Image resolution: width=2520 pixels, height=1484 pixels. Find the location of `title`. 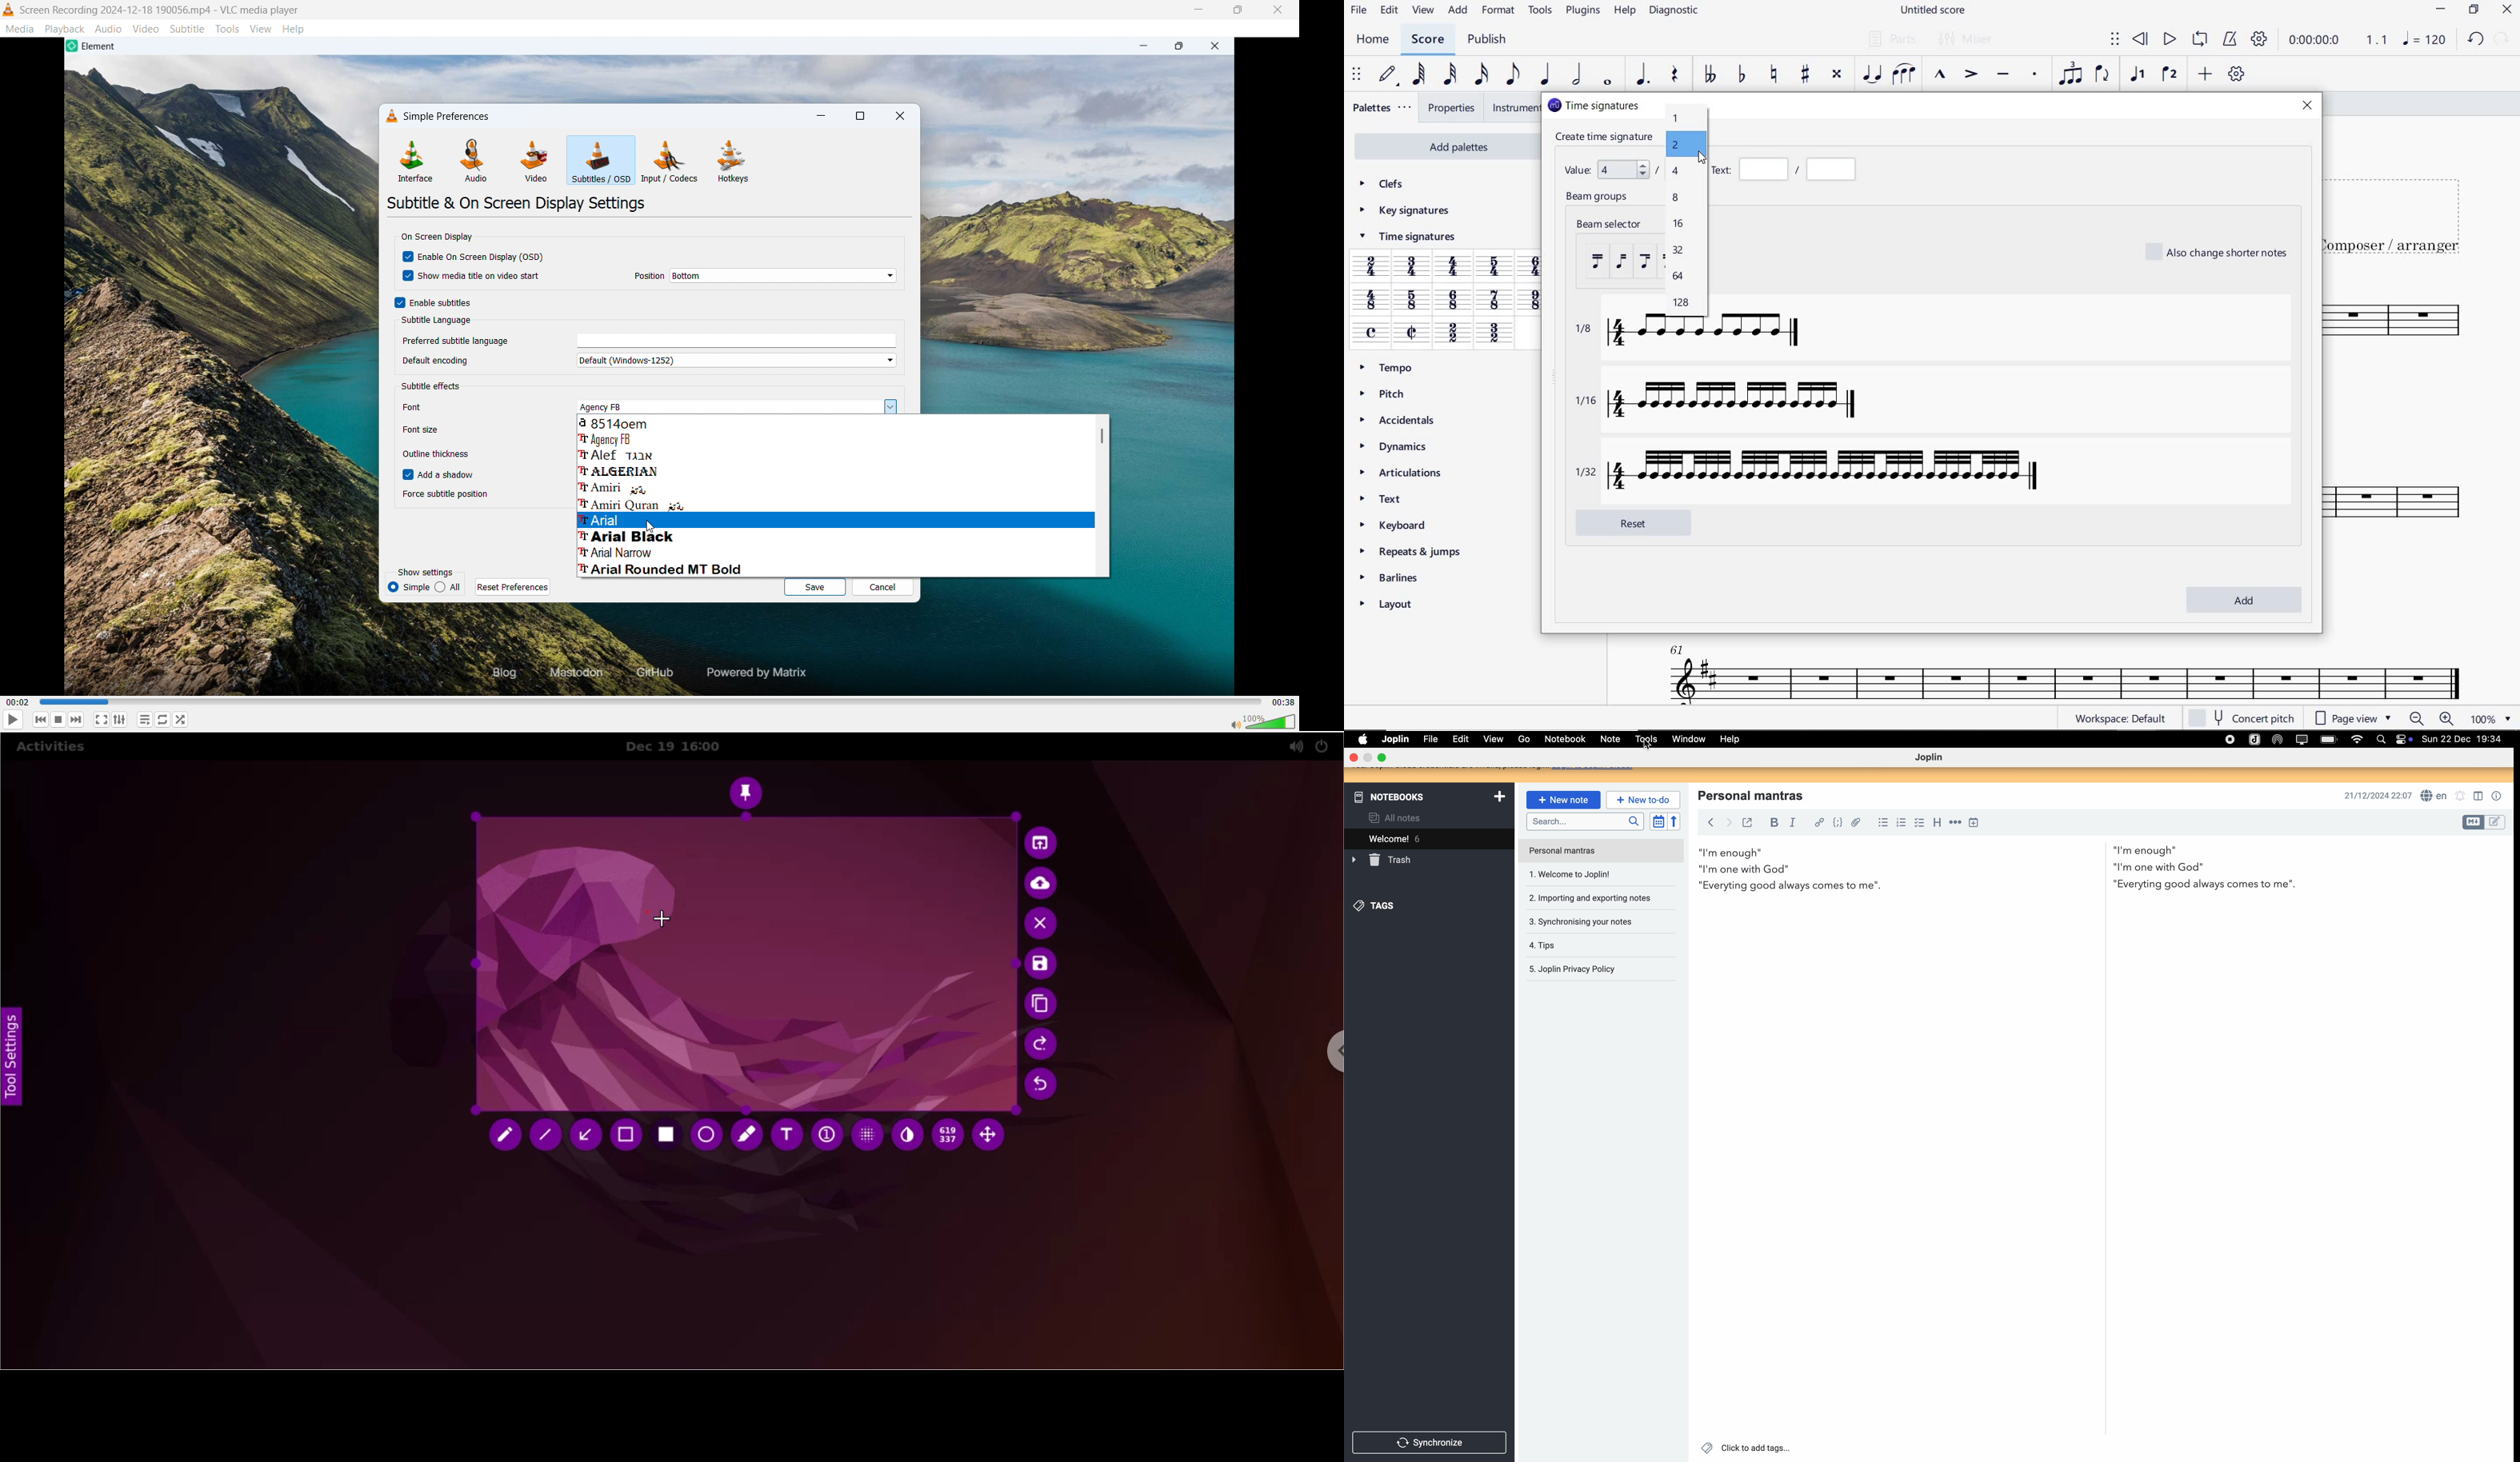

title is located at coordinates (1756, 794).